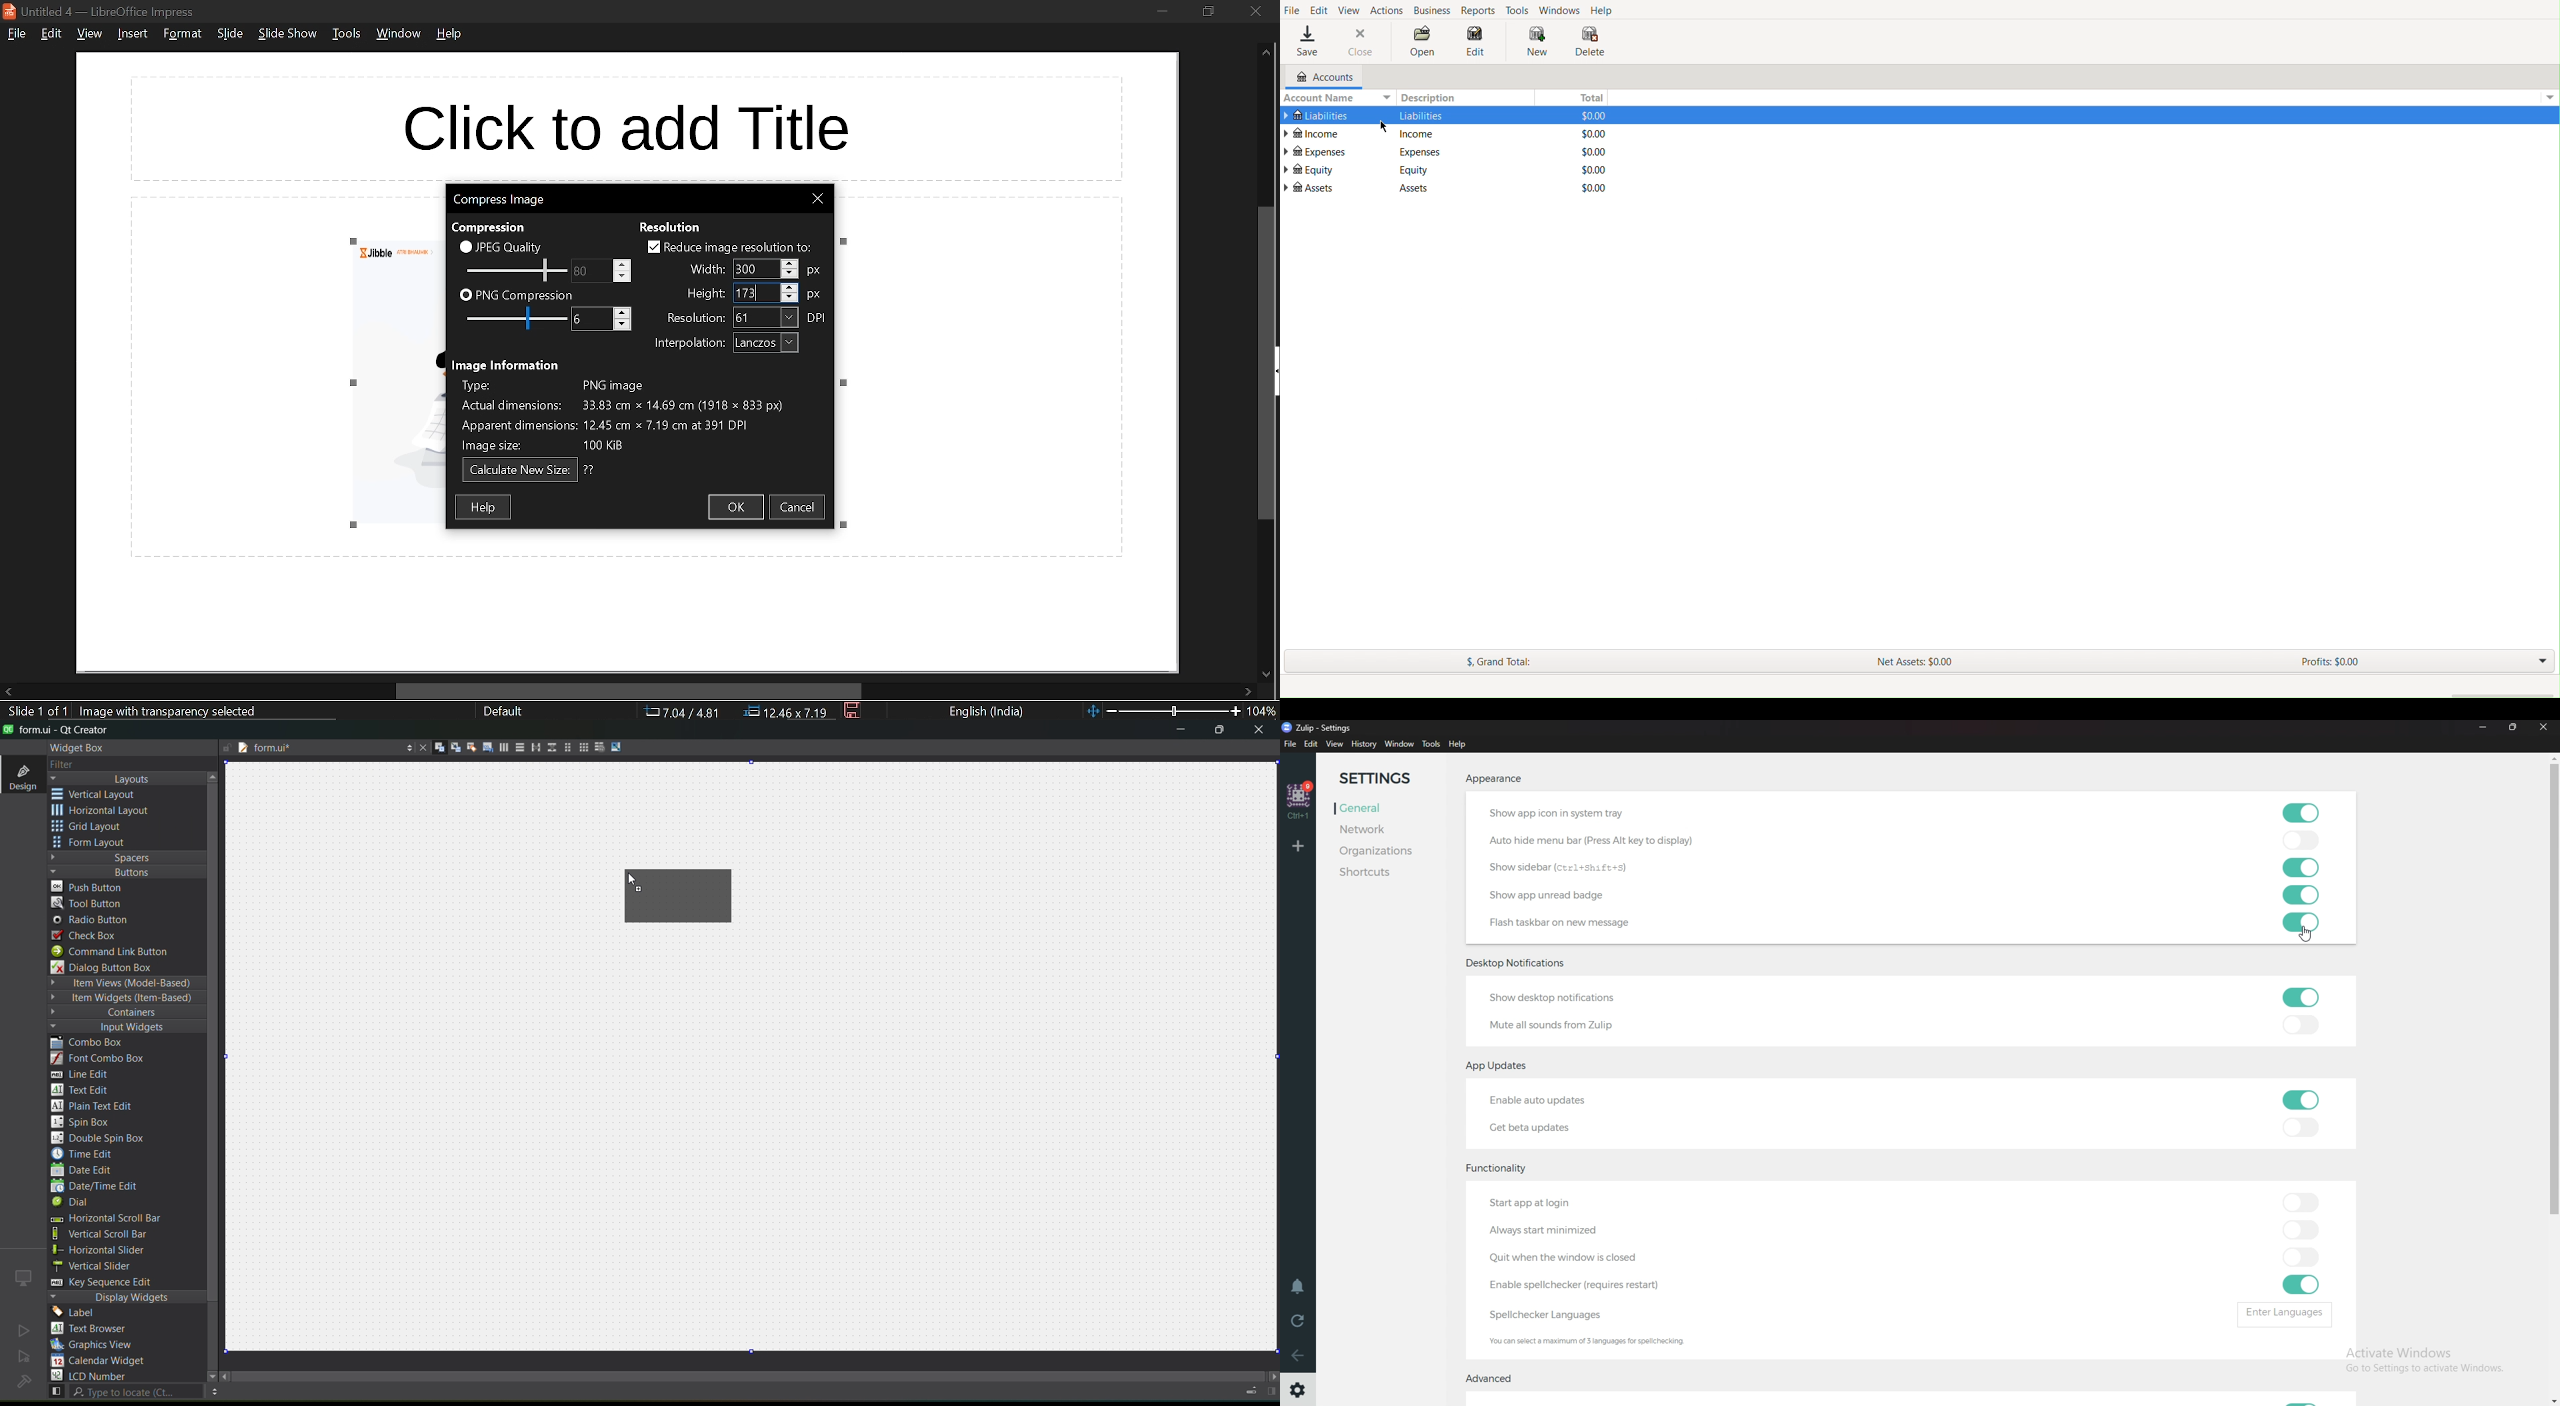  What do you see at coordinates (819, 318) in the screenshot?
I see `dpi` at bounding box center [819, 318].